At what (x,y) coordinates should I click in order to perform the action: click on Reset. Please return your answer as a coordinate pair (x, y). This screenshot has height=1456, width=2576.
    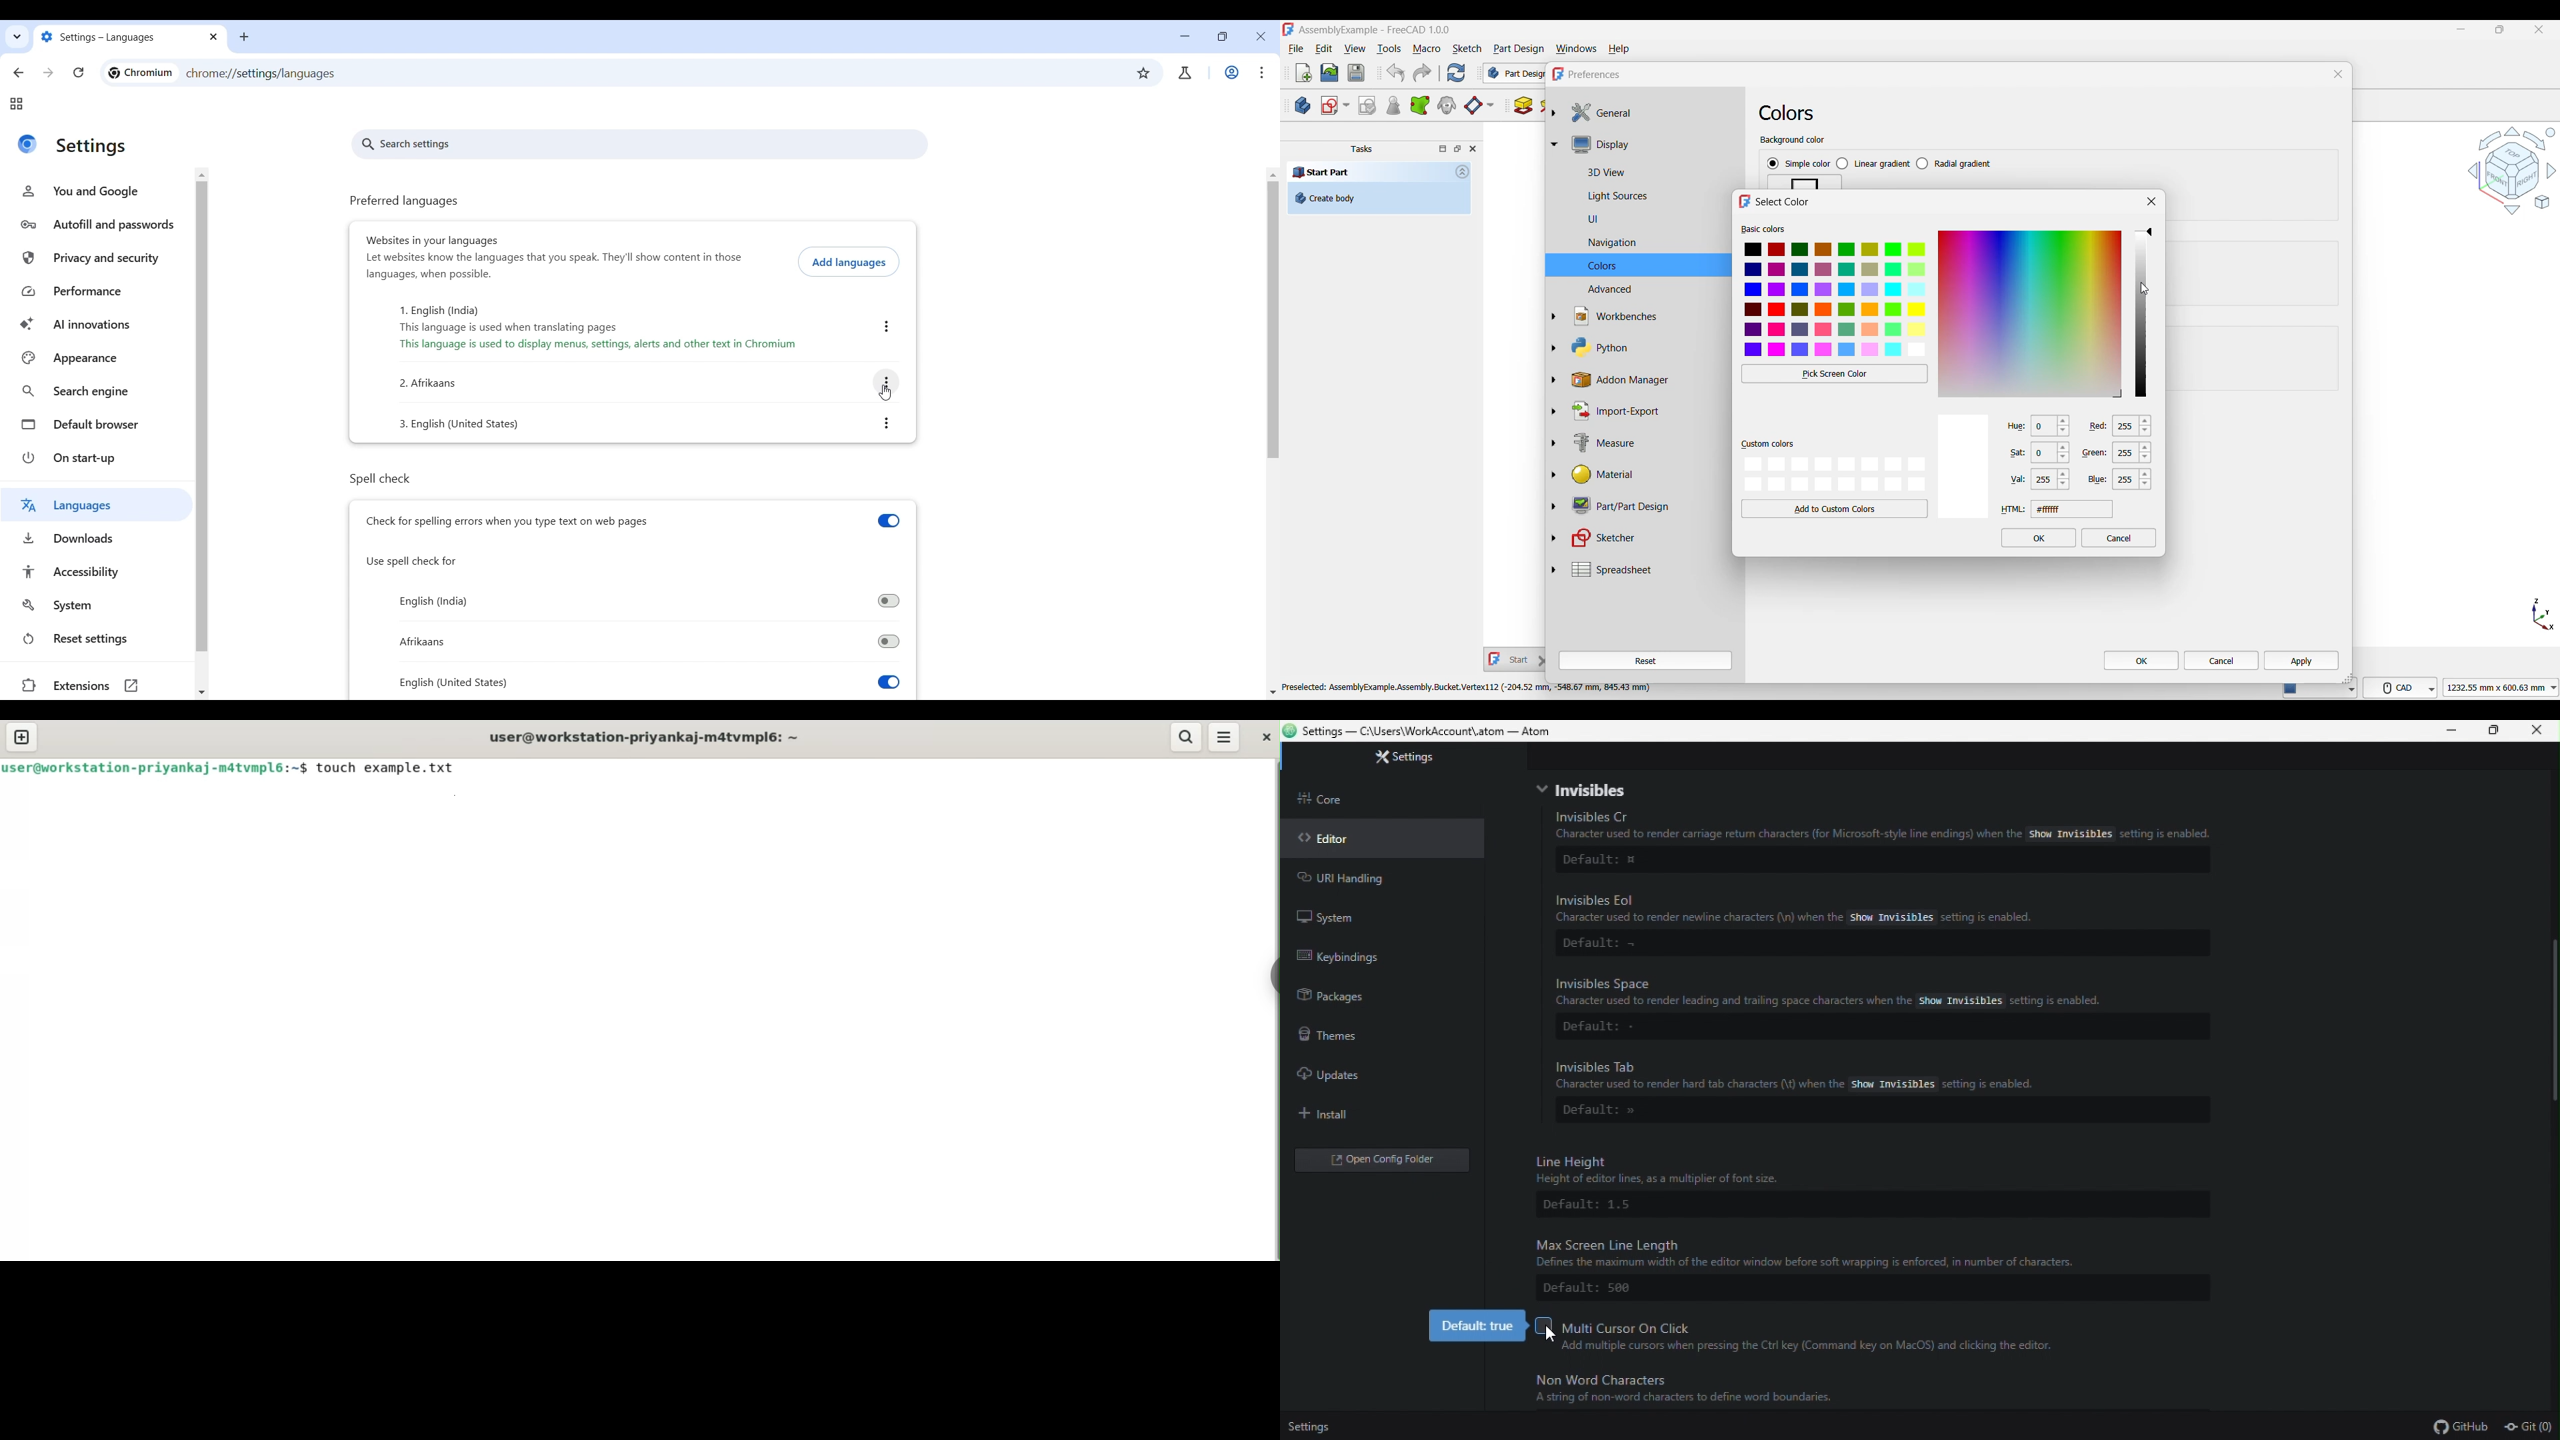
    Looking at the image, I should click on (1645, 661).